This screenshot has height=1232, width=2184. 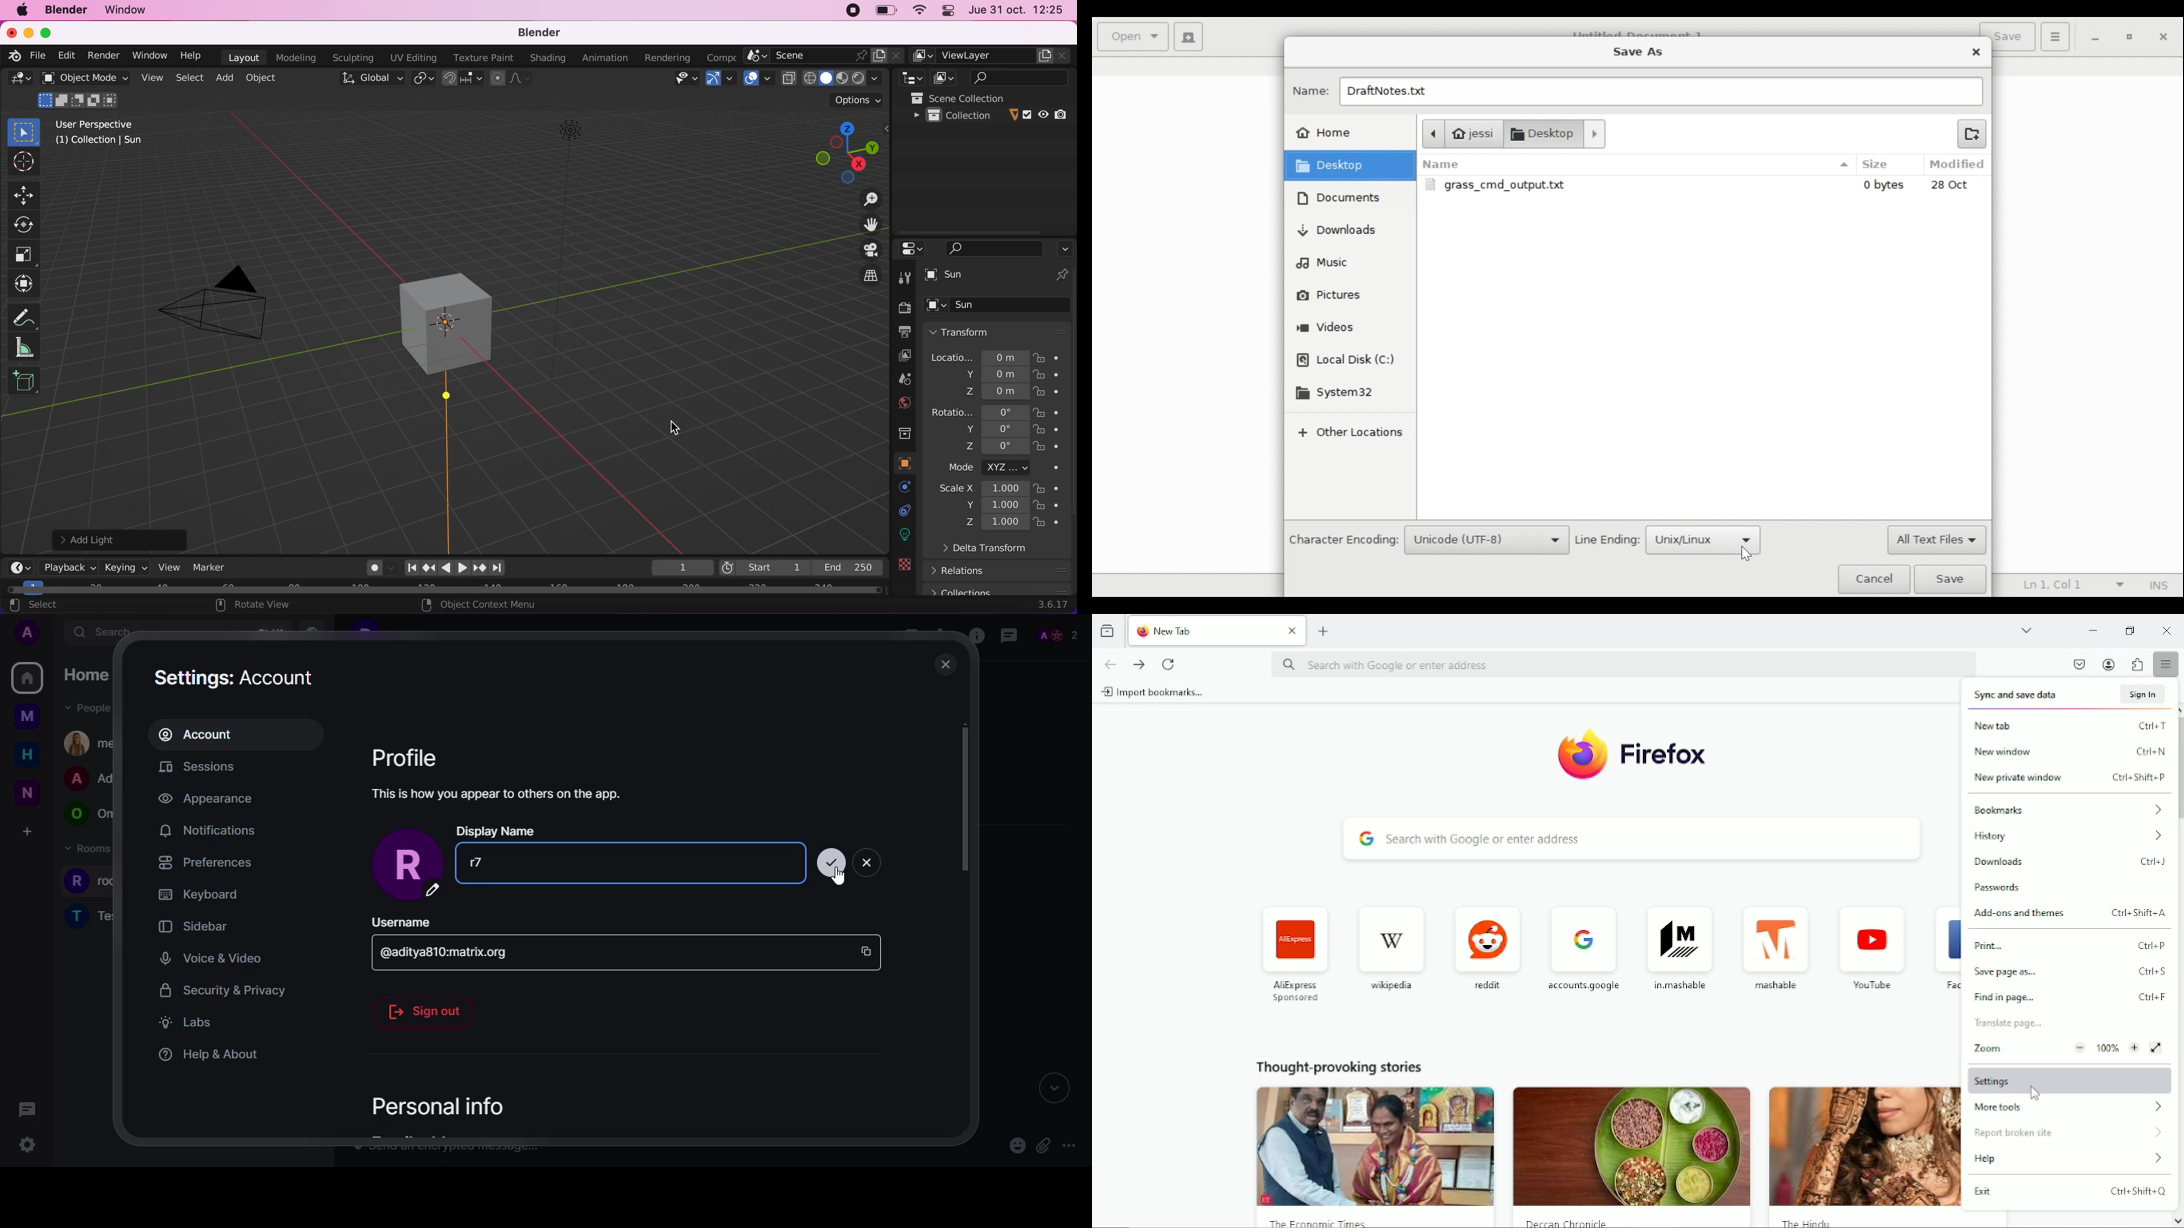 I want to click on close, so click(x=1294, y=631).